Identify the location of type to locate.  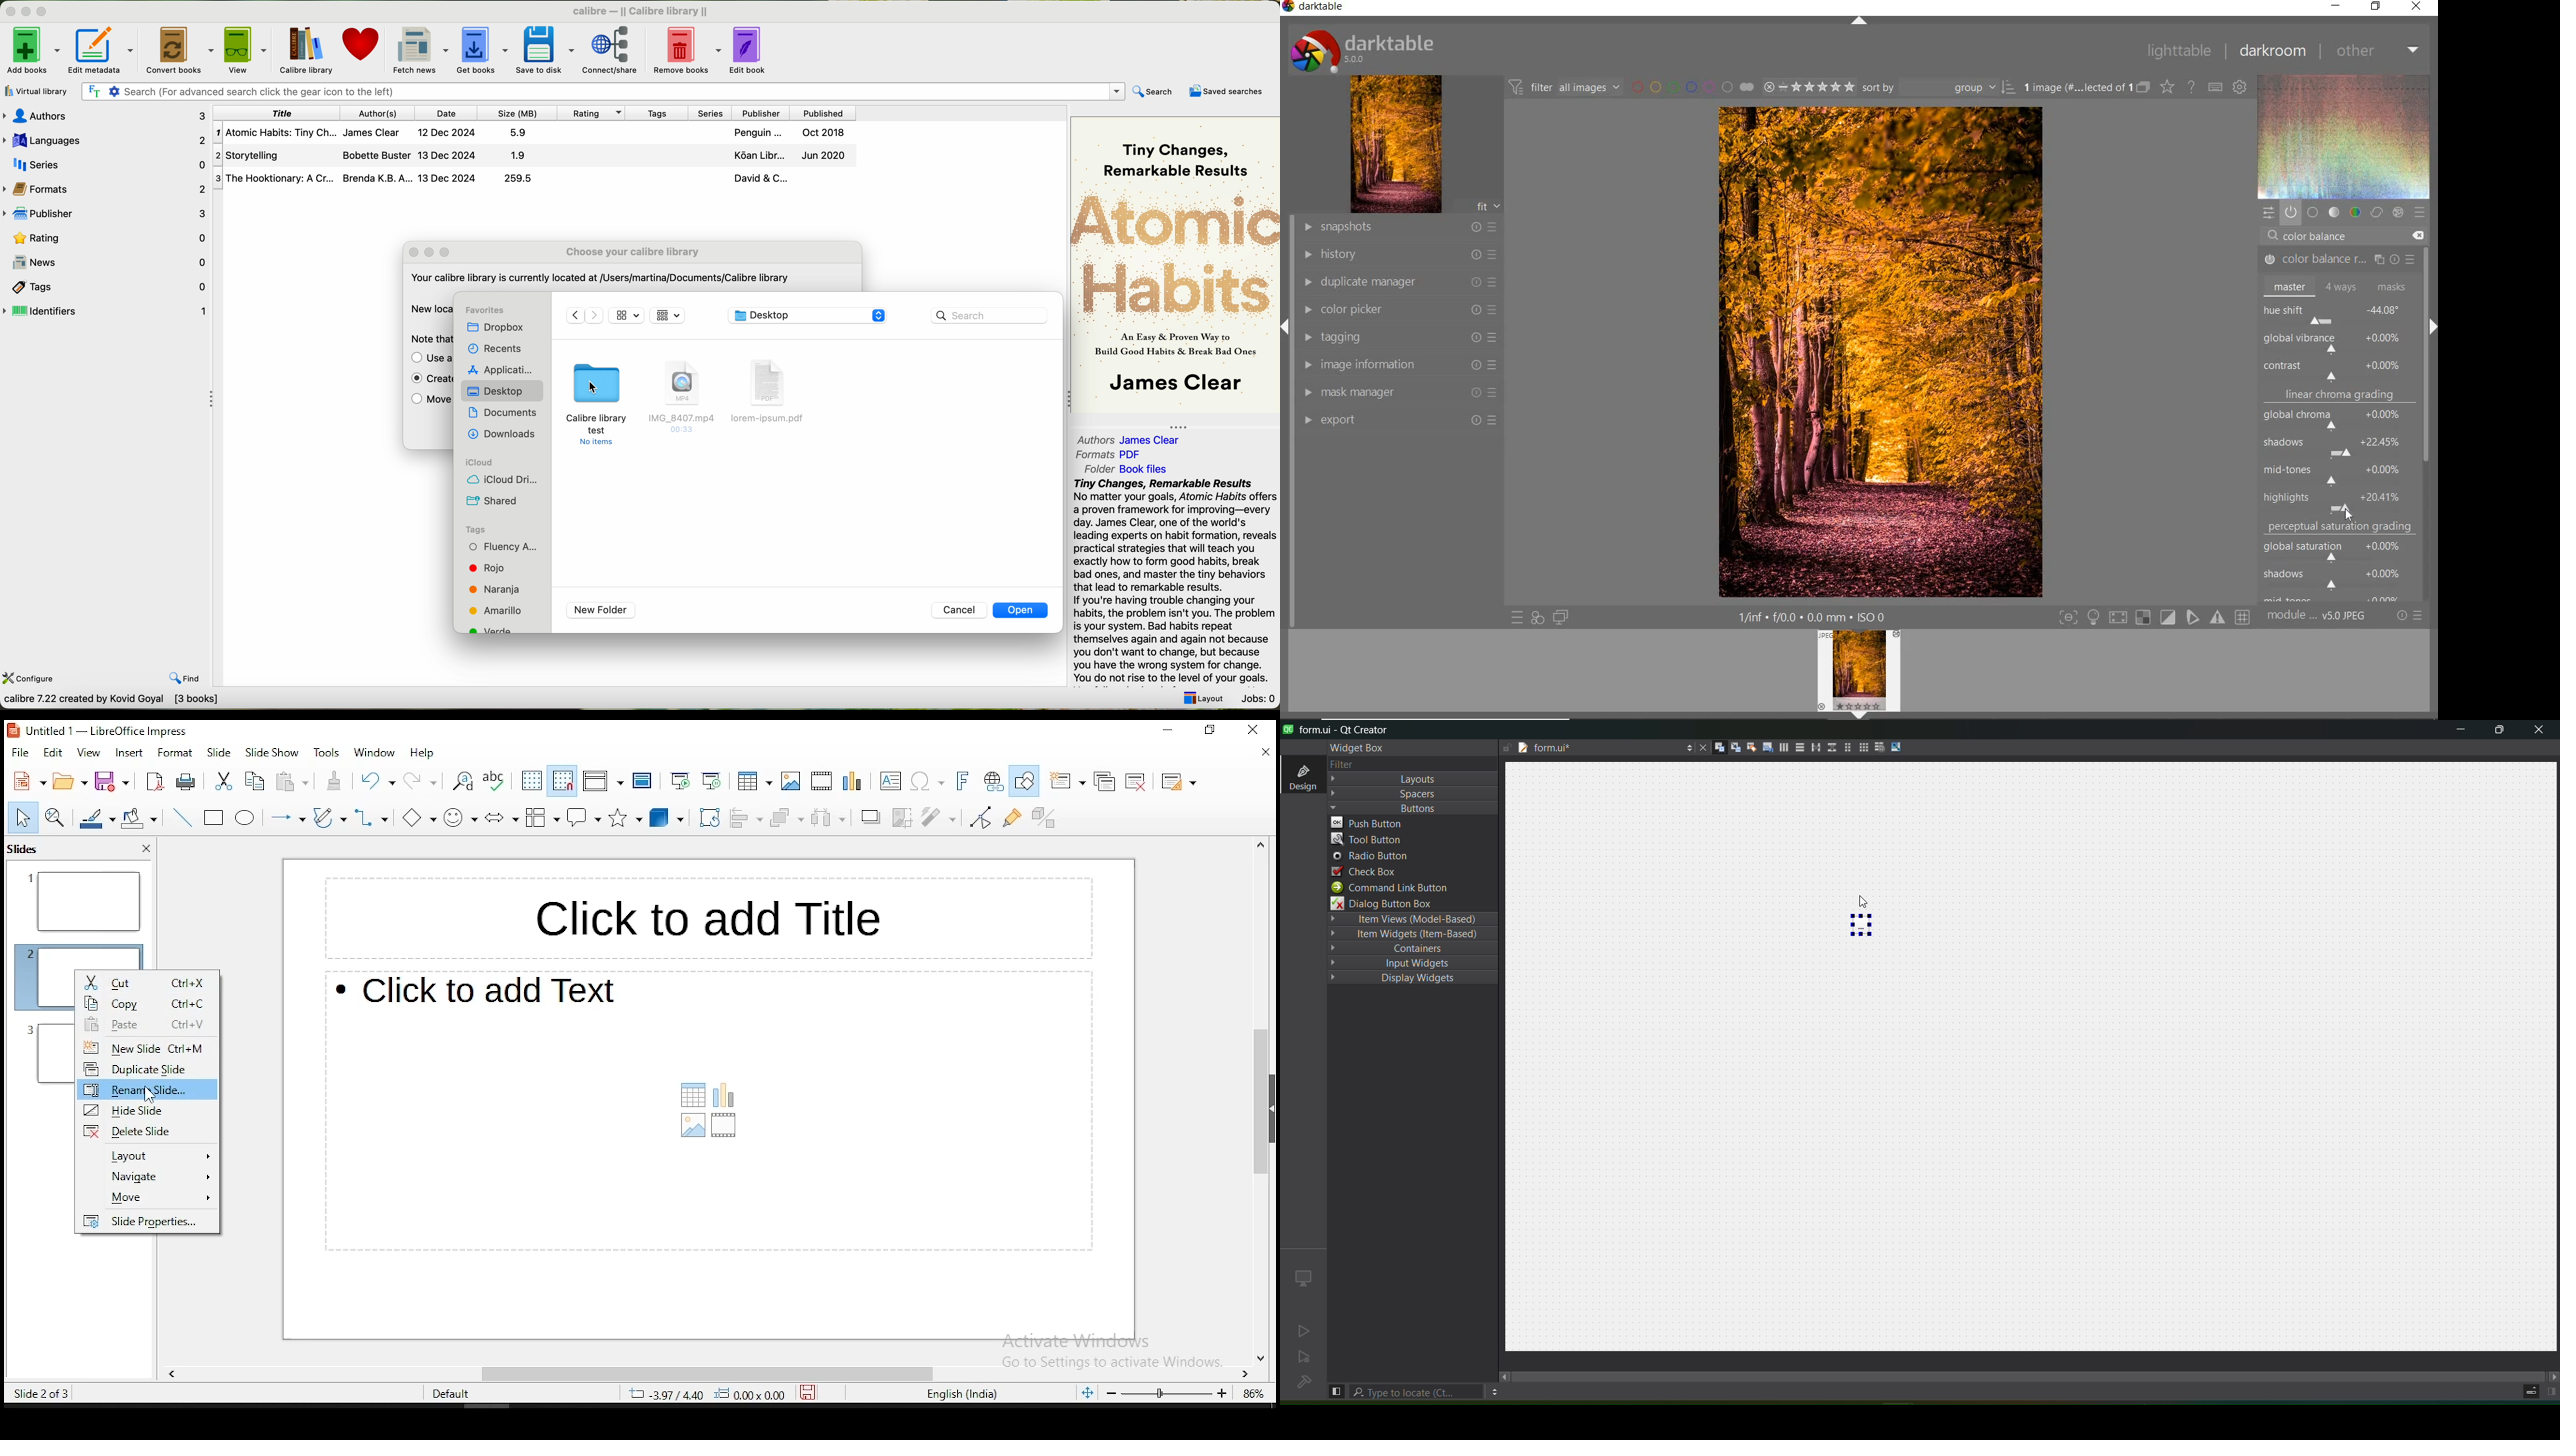
(1417, 1392).